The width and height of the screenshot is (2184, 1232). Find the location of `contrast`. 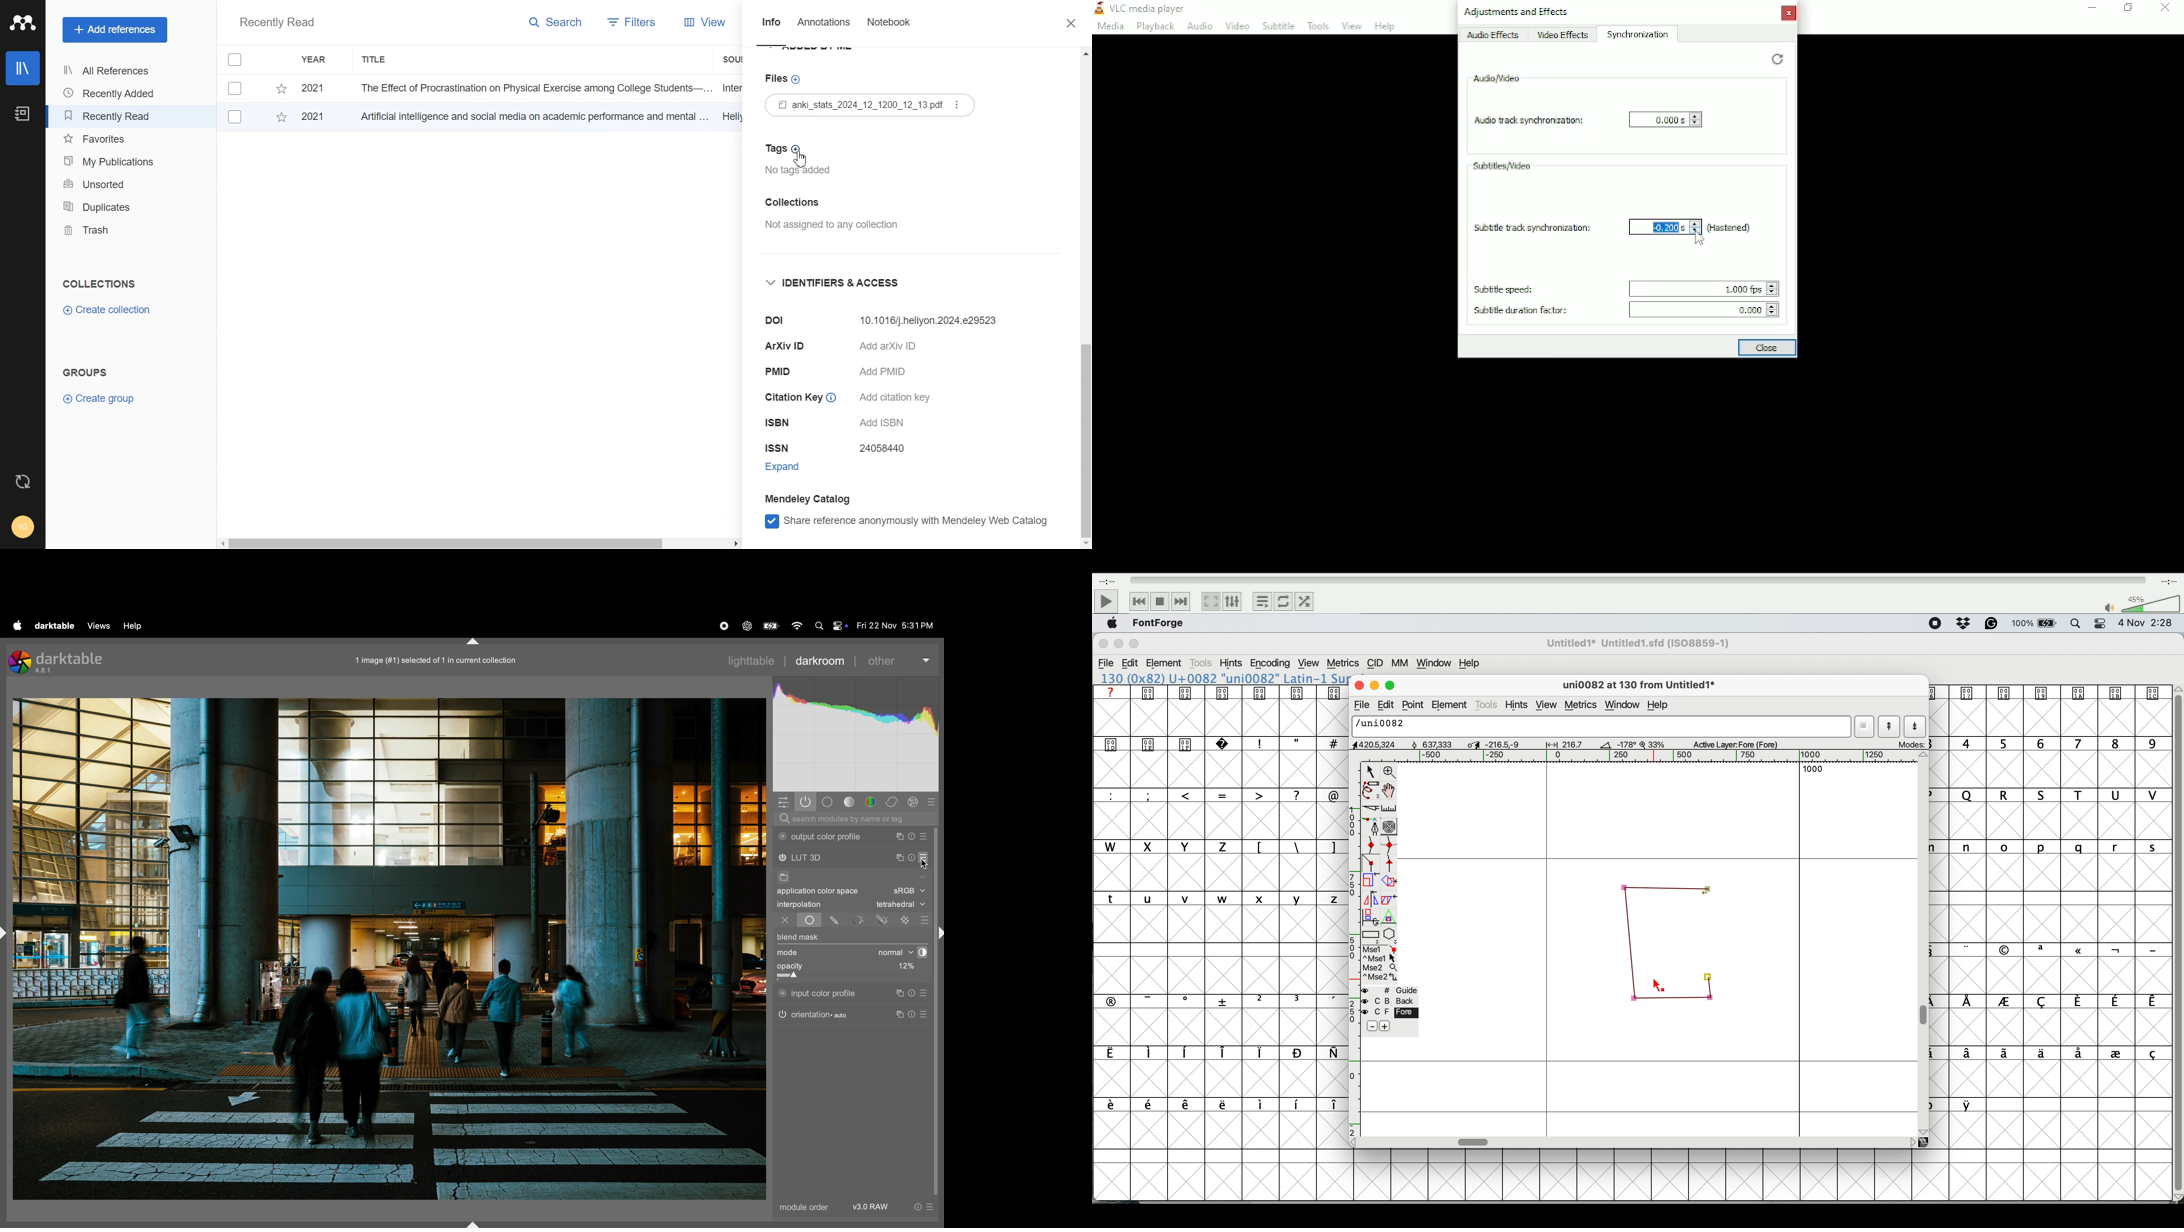

contrast is located at coordinates (920, 952).